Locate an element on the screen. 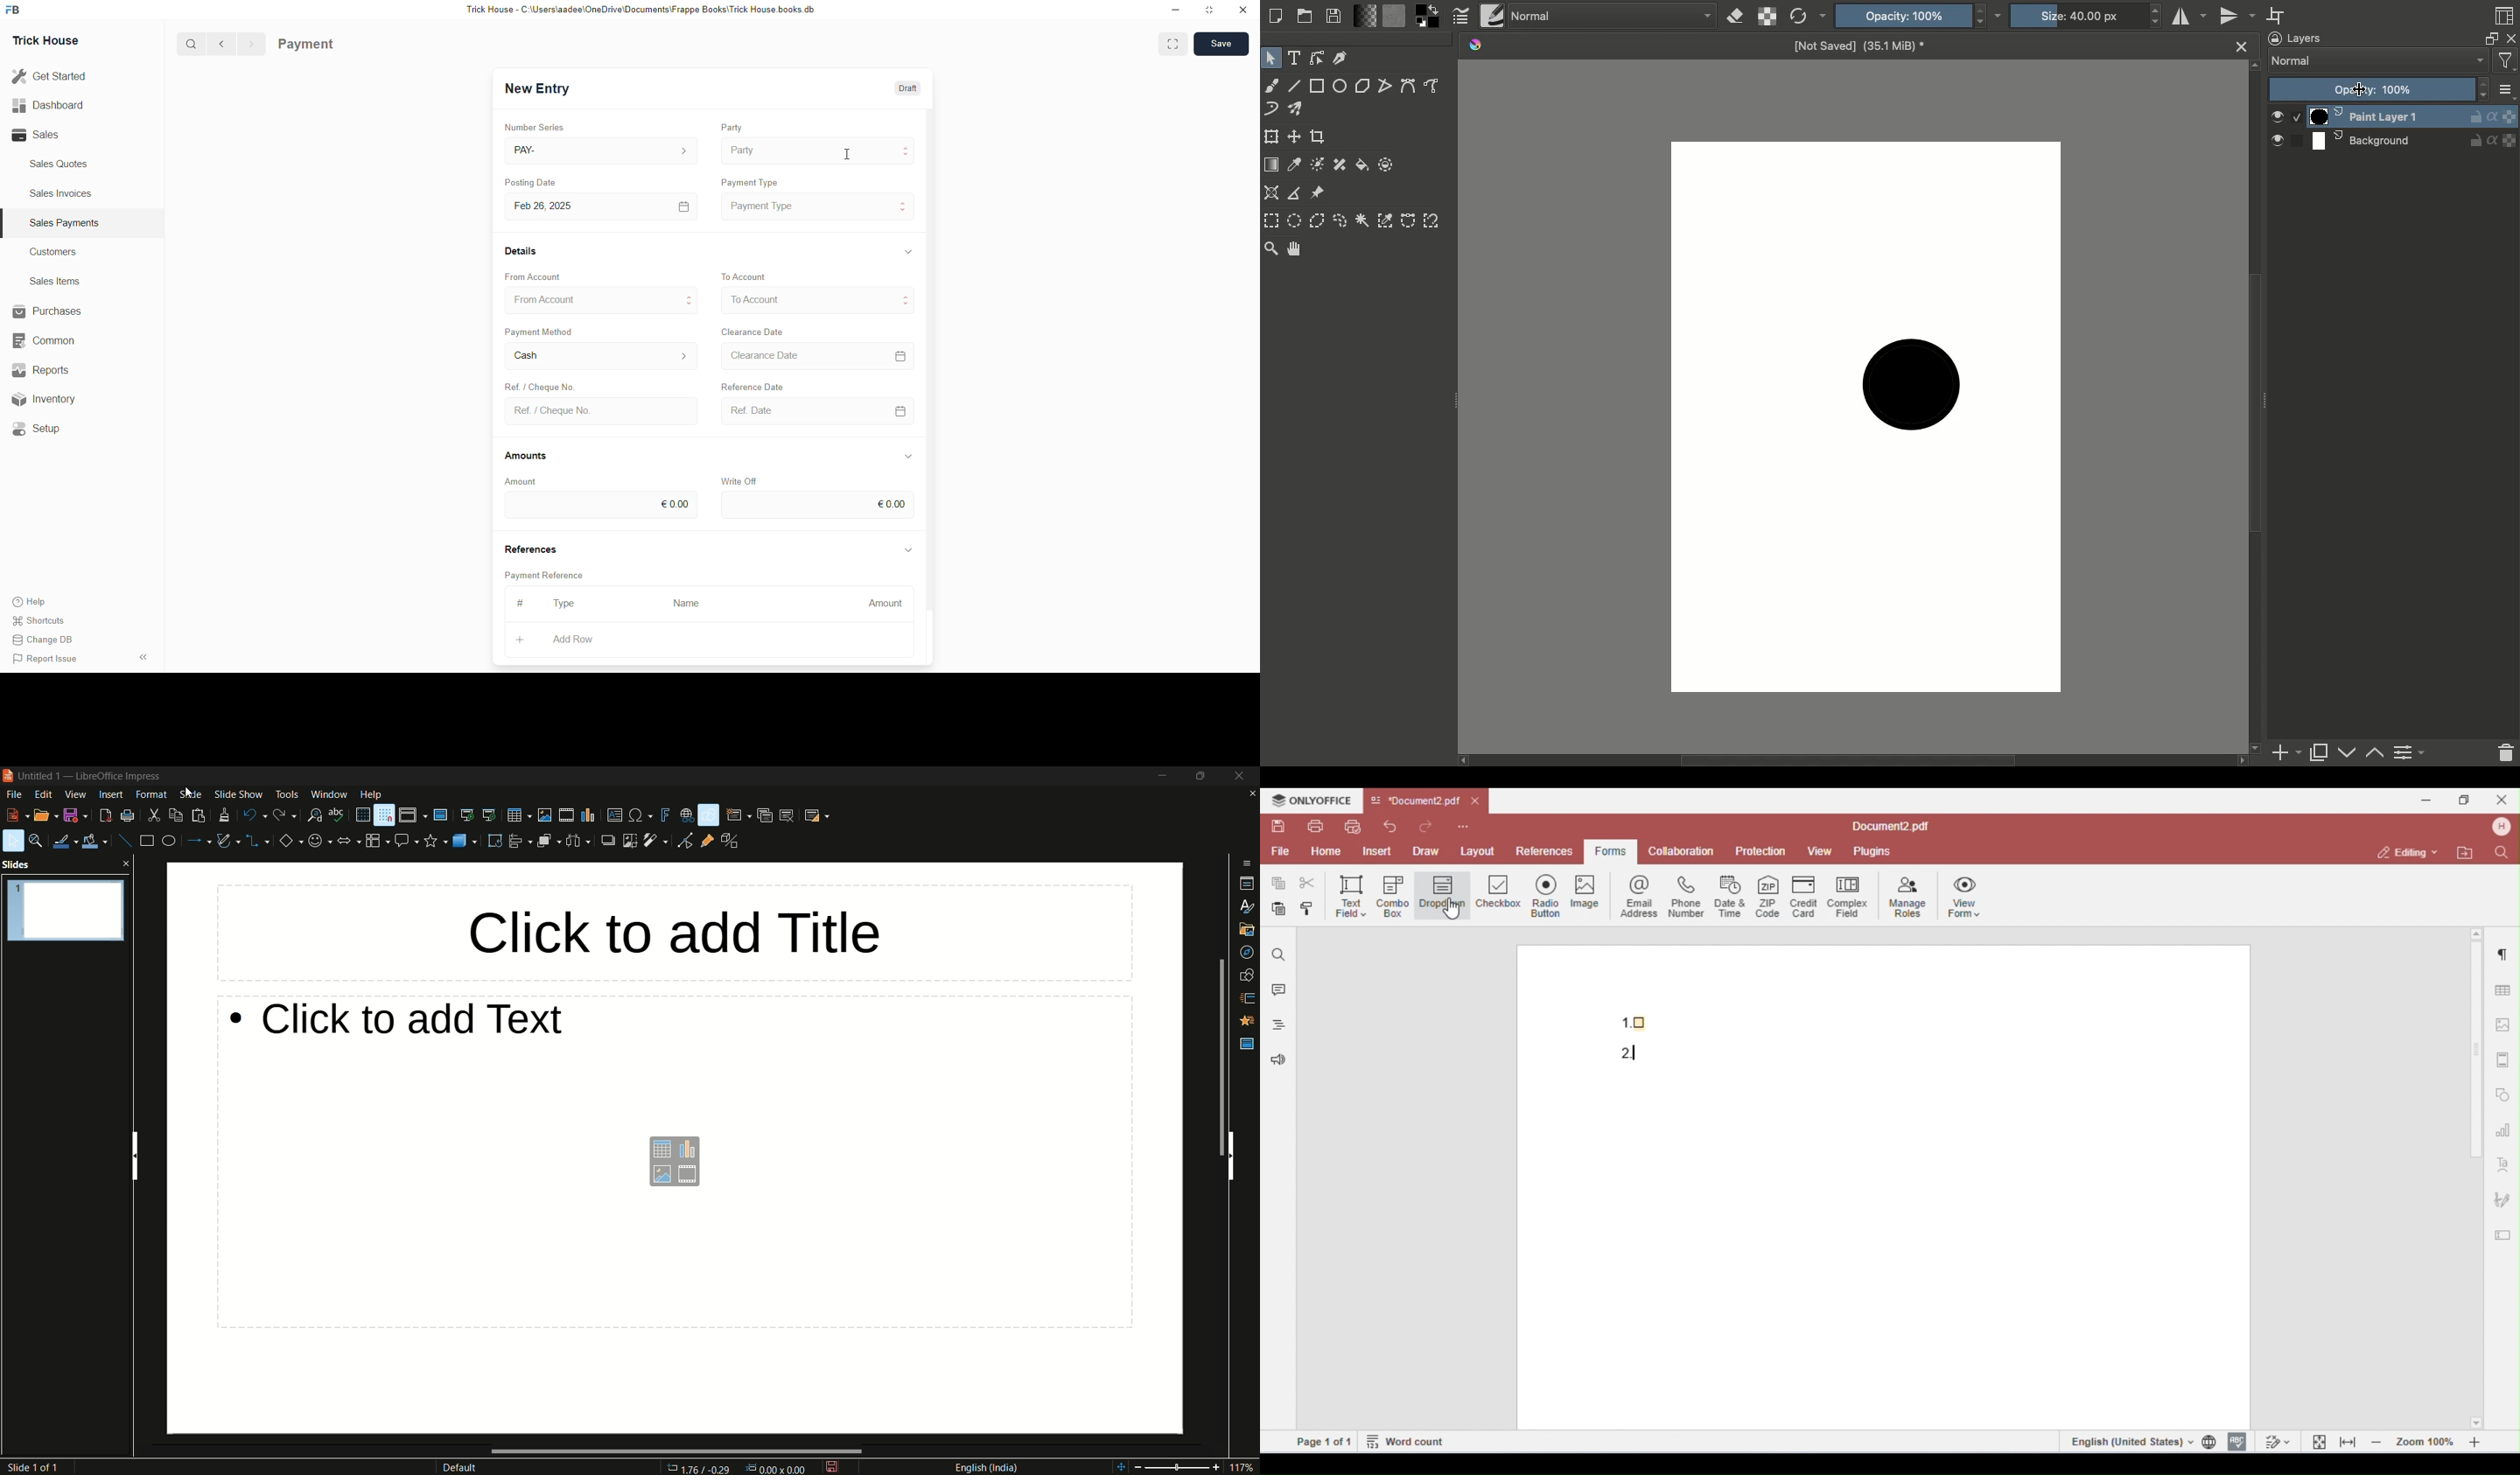 The image size is (2520, 1484). shift is located at coordinates (1121, 1468).